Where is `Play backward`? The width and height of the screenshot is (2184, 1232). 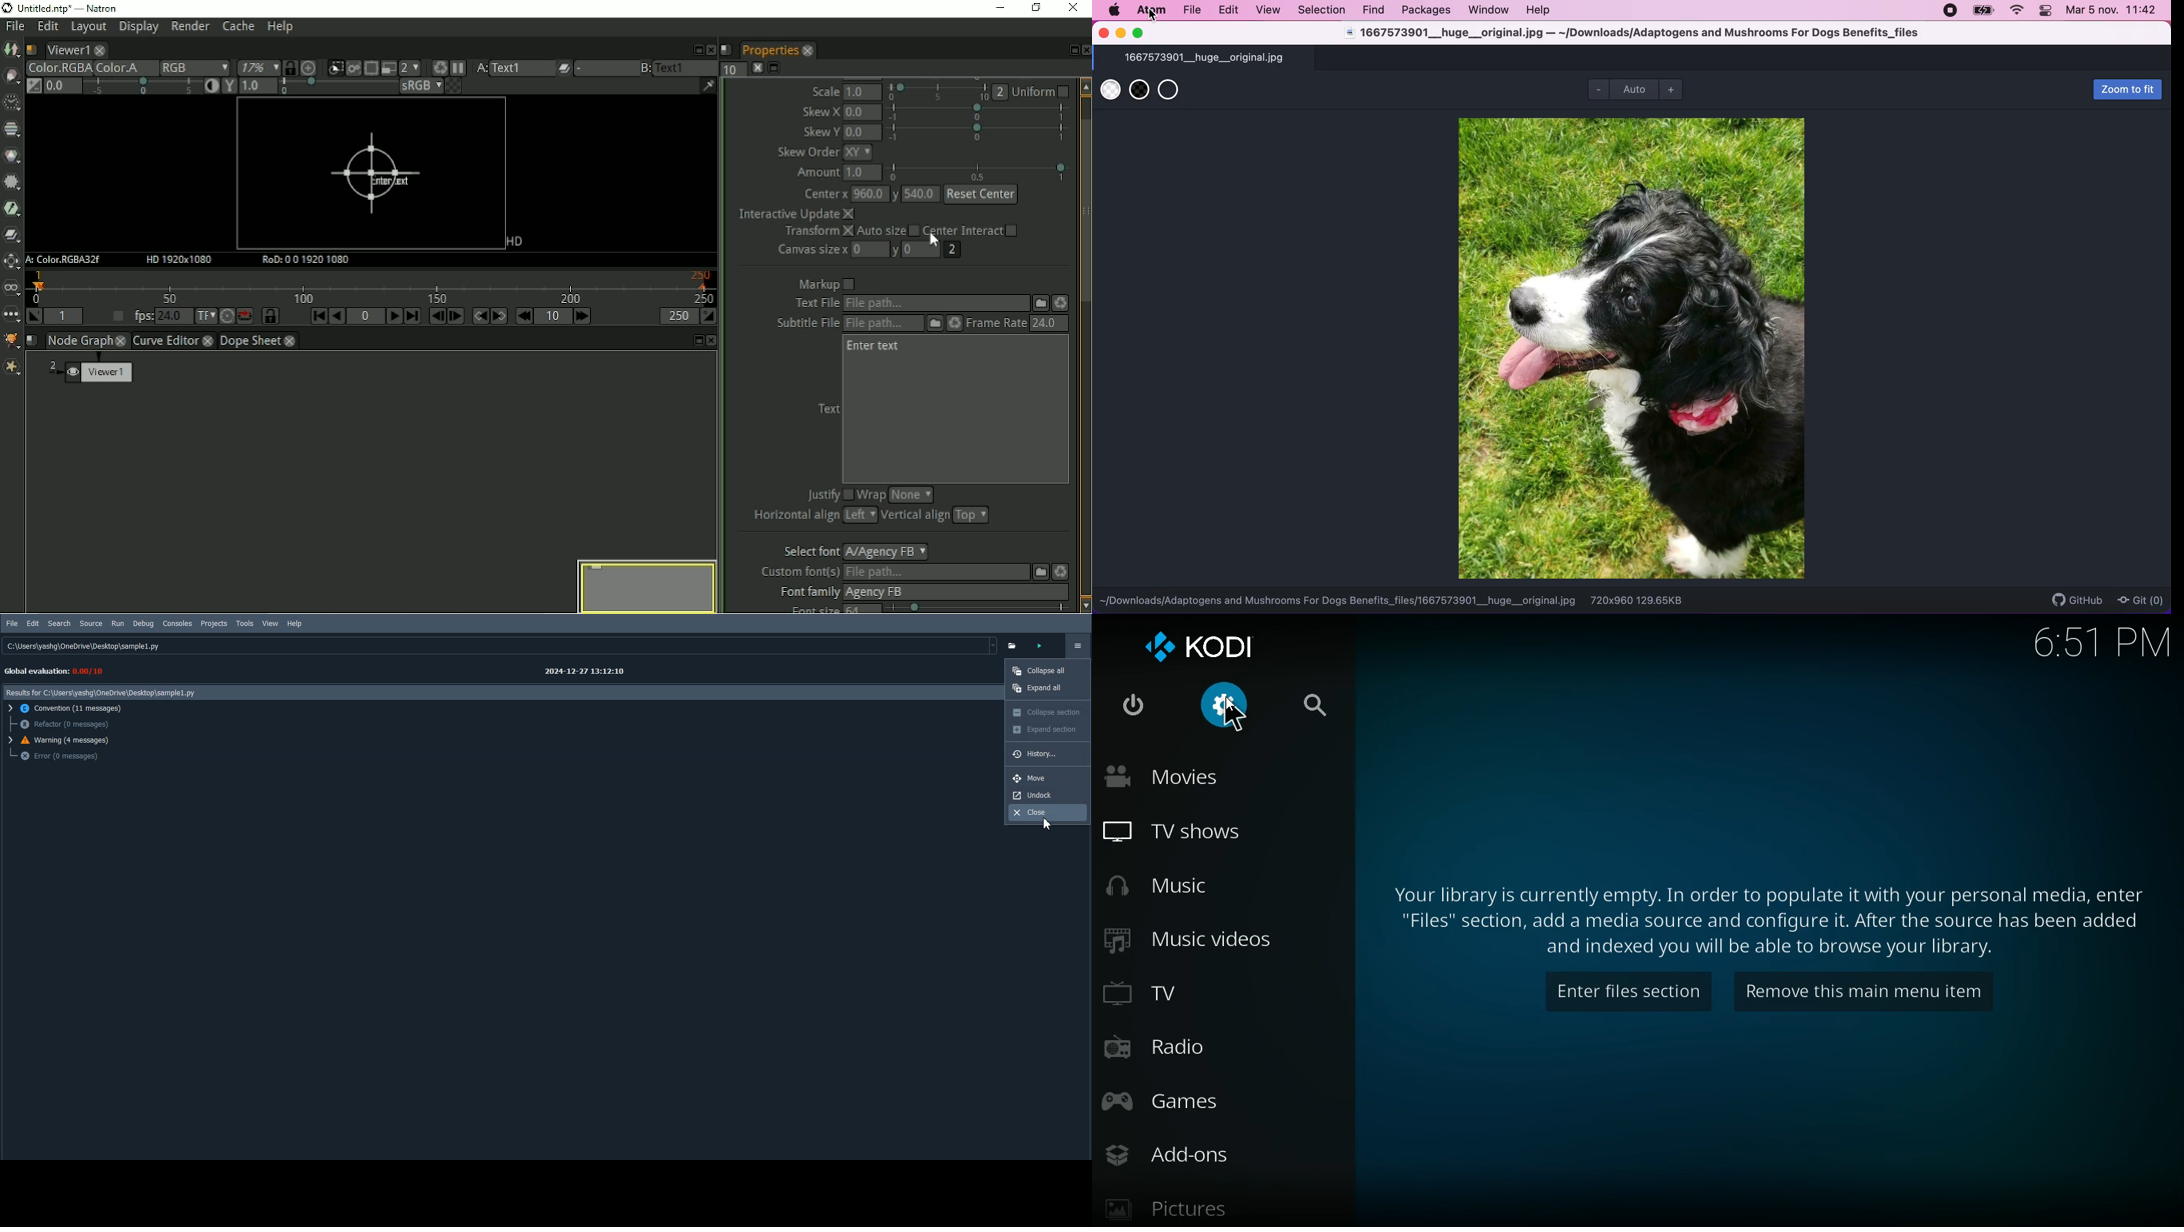 Play backward is located at coordinates (337, 316).